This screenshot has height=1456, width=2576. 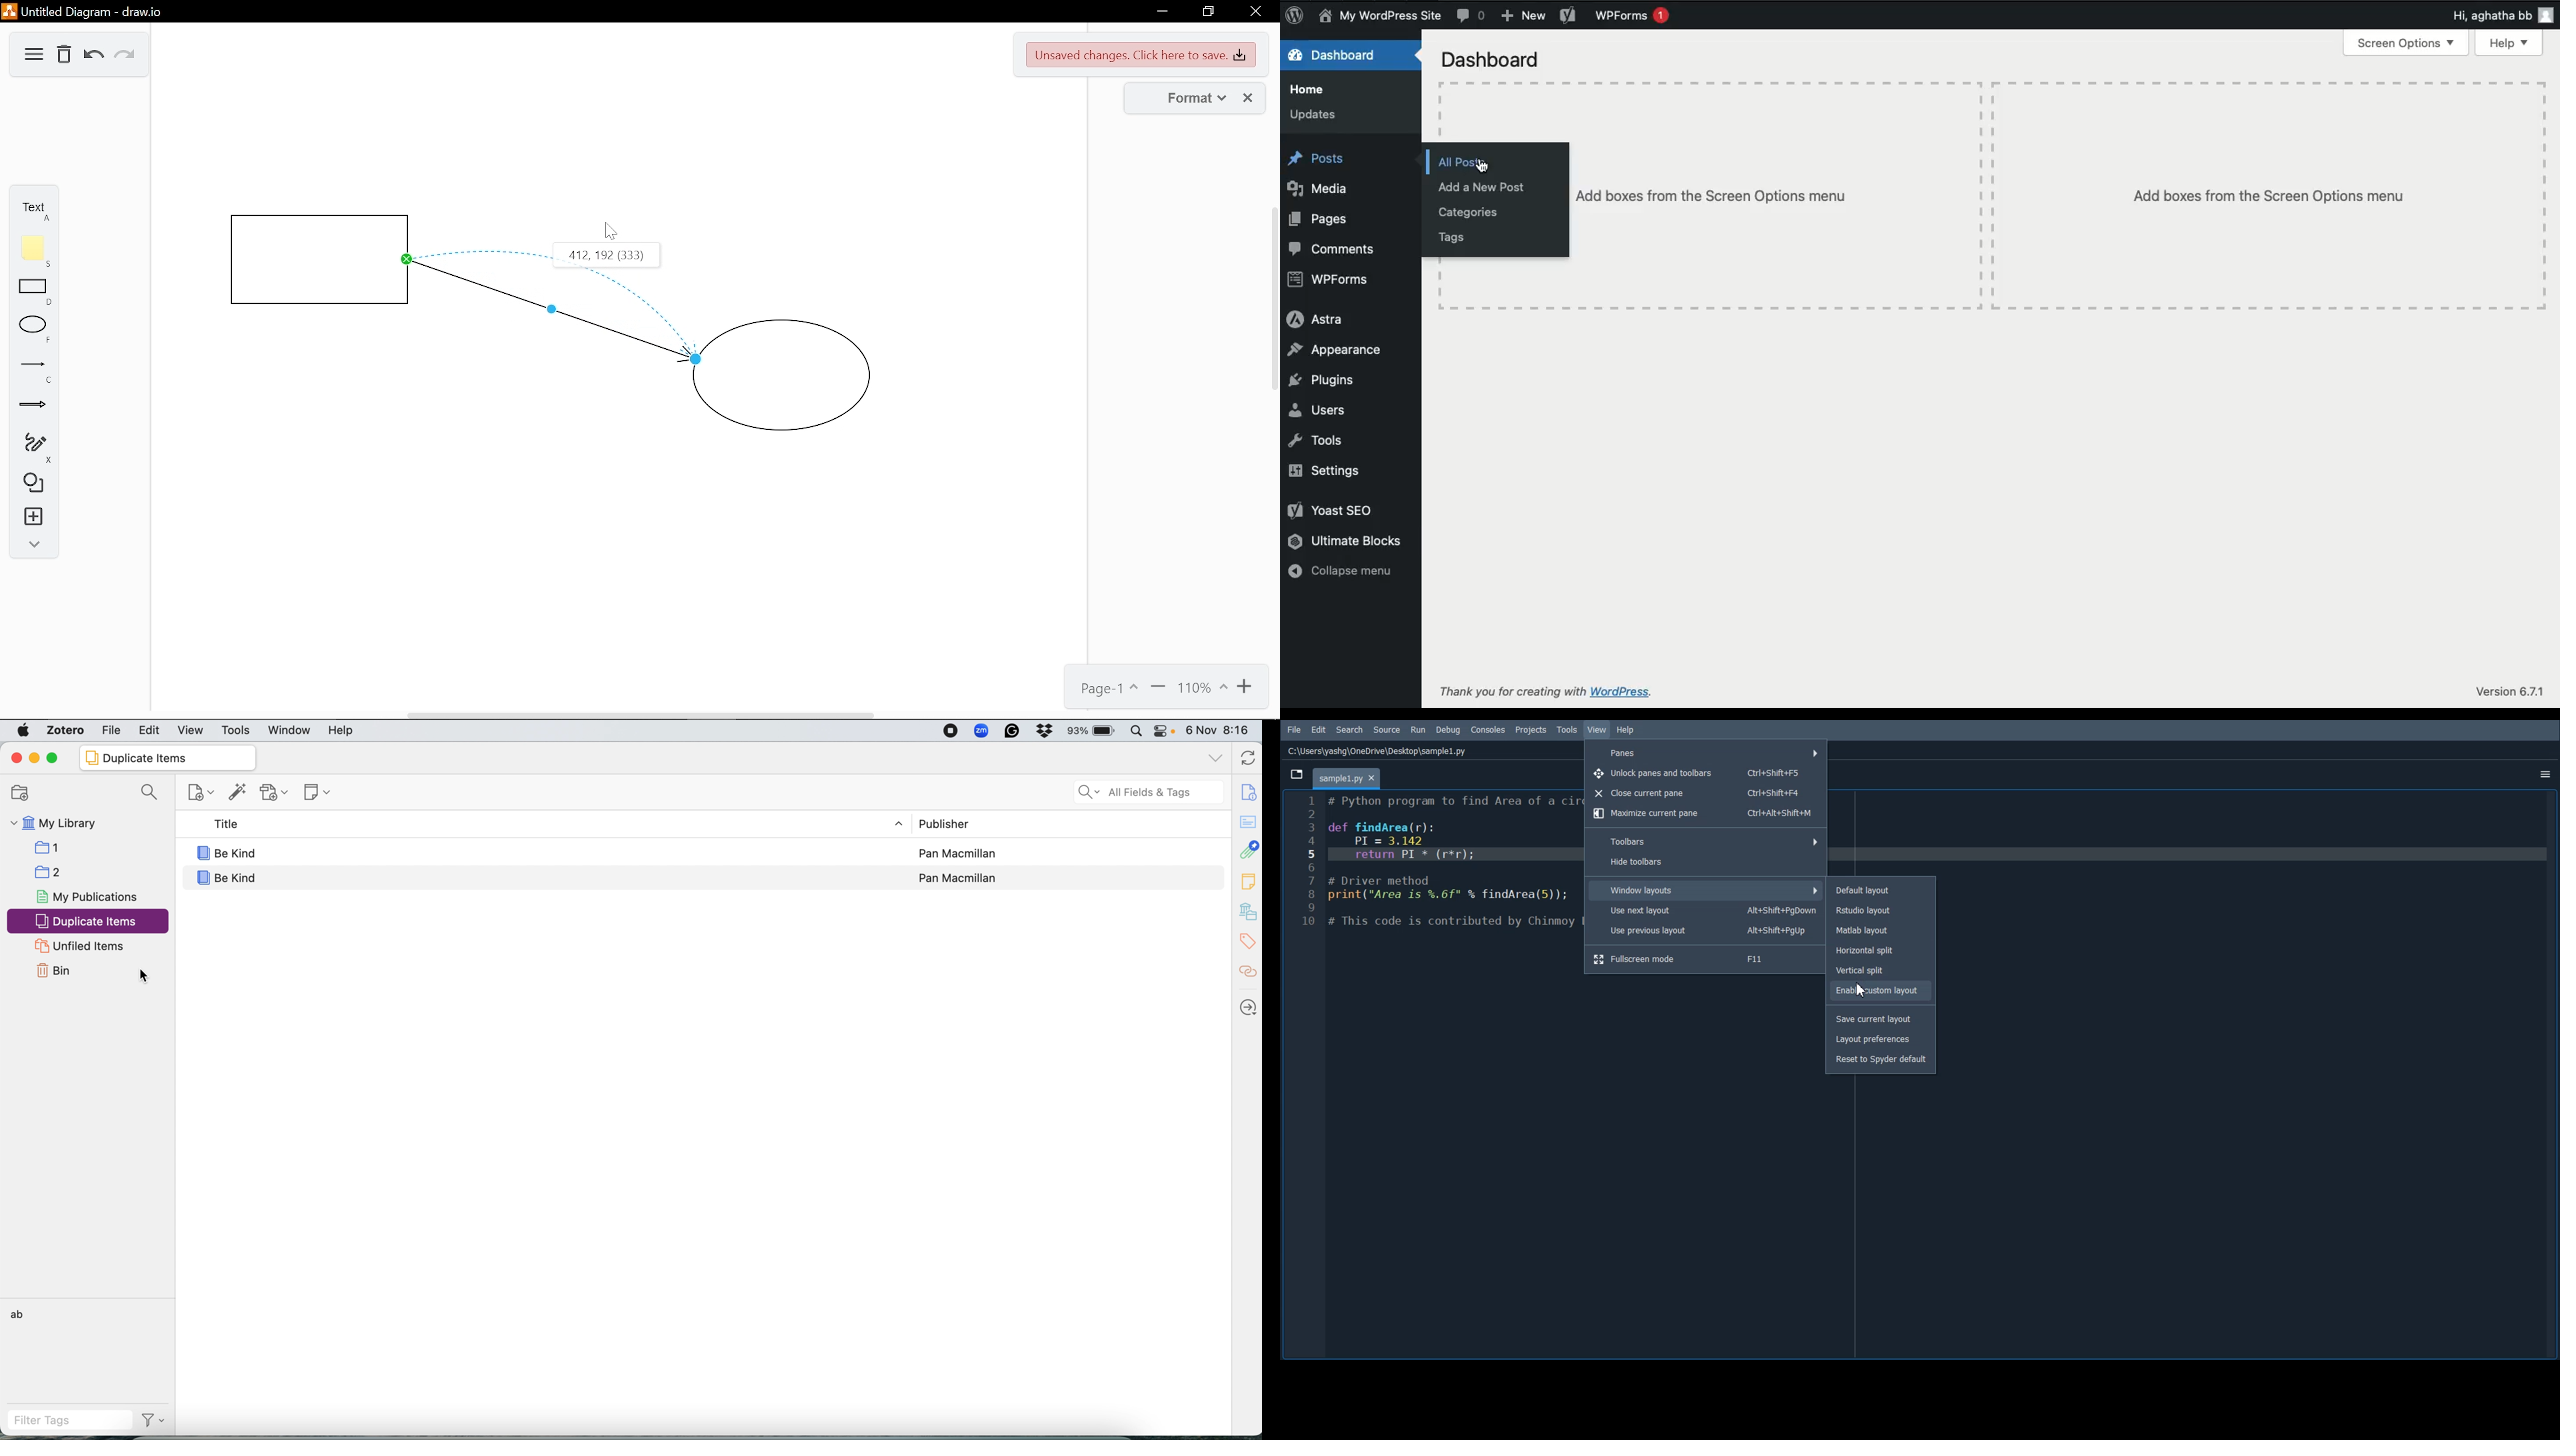 What do you see at coordinates (608, 255) in the screenshot?
I see `412.192 (333)` at bounding box center [608, 255].